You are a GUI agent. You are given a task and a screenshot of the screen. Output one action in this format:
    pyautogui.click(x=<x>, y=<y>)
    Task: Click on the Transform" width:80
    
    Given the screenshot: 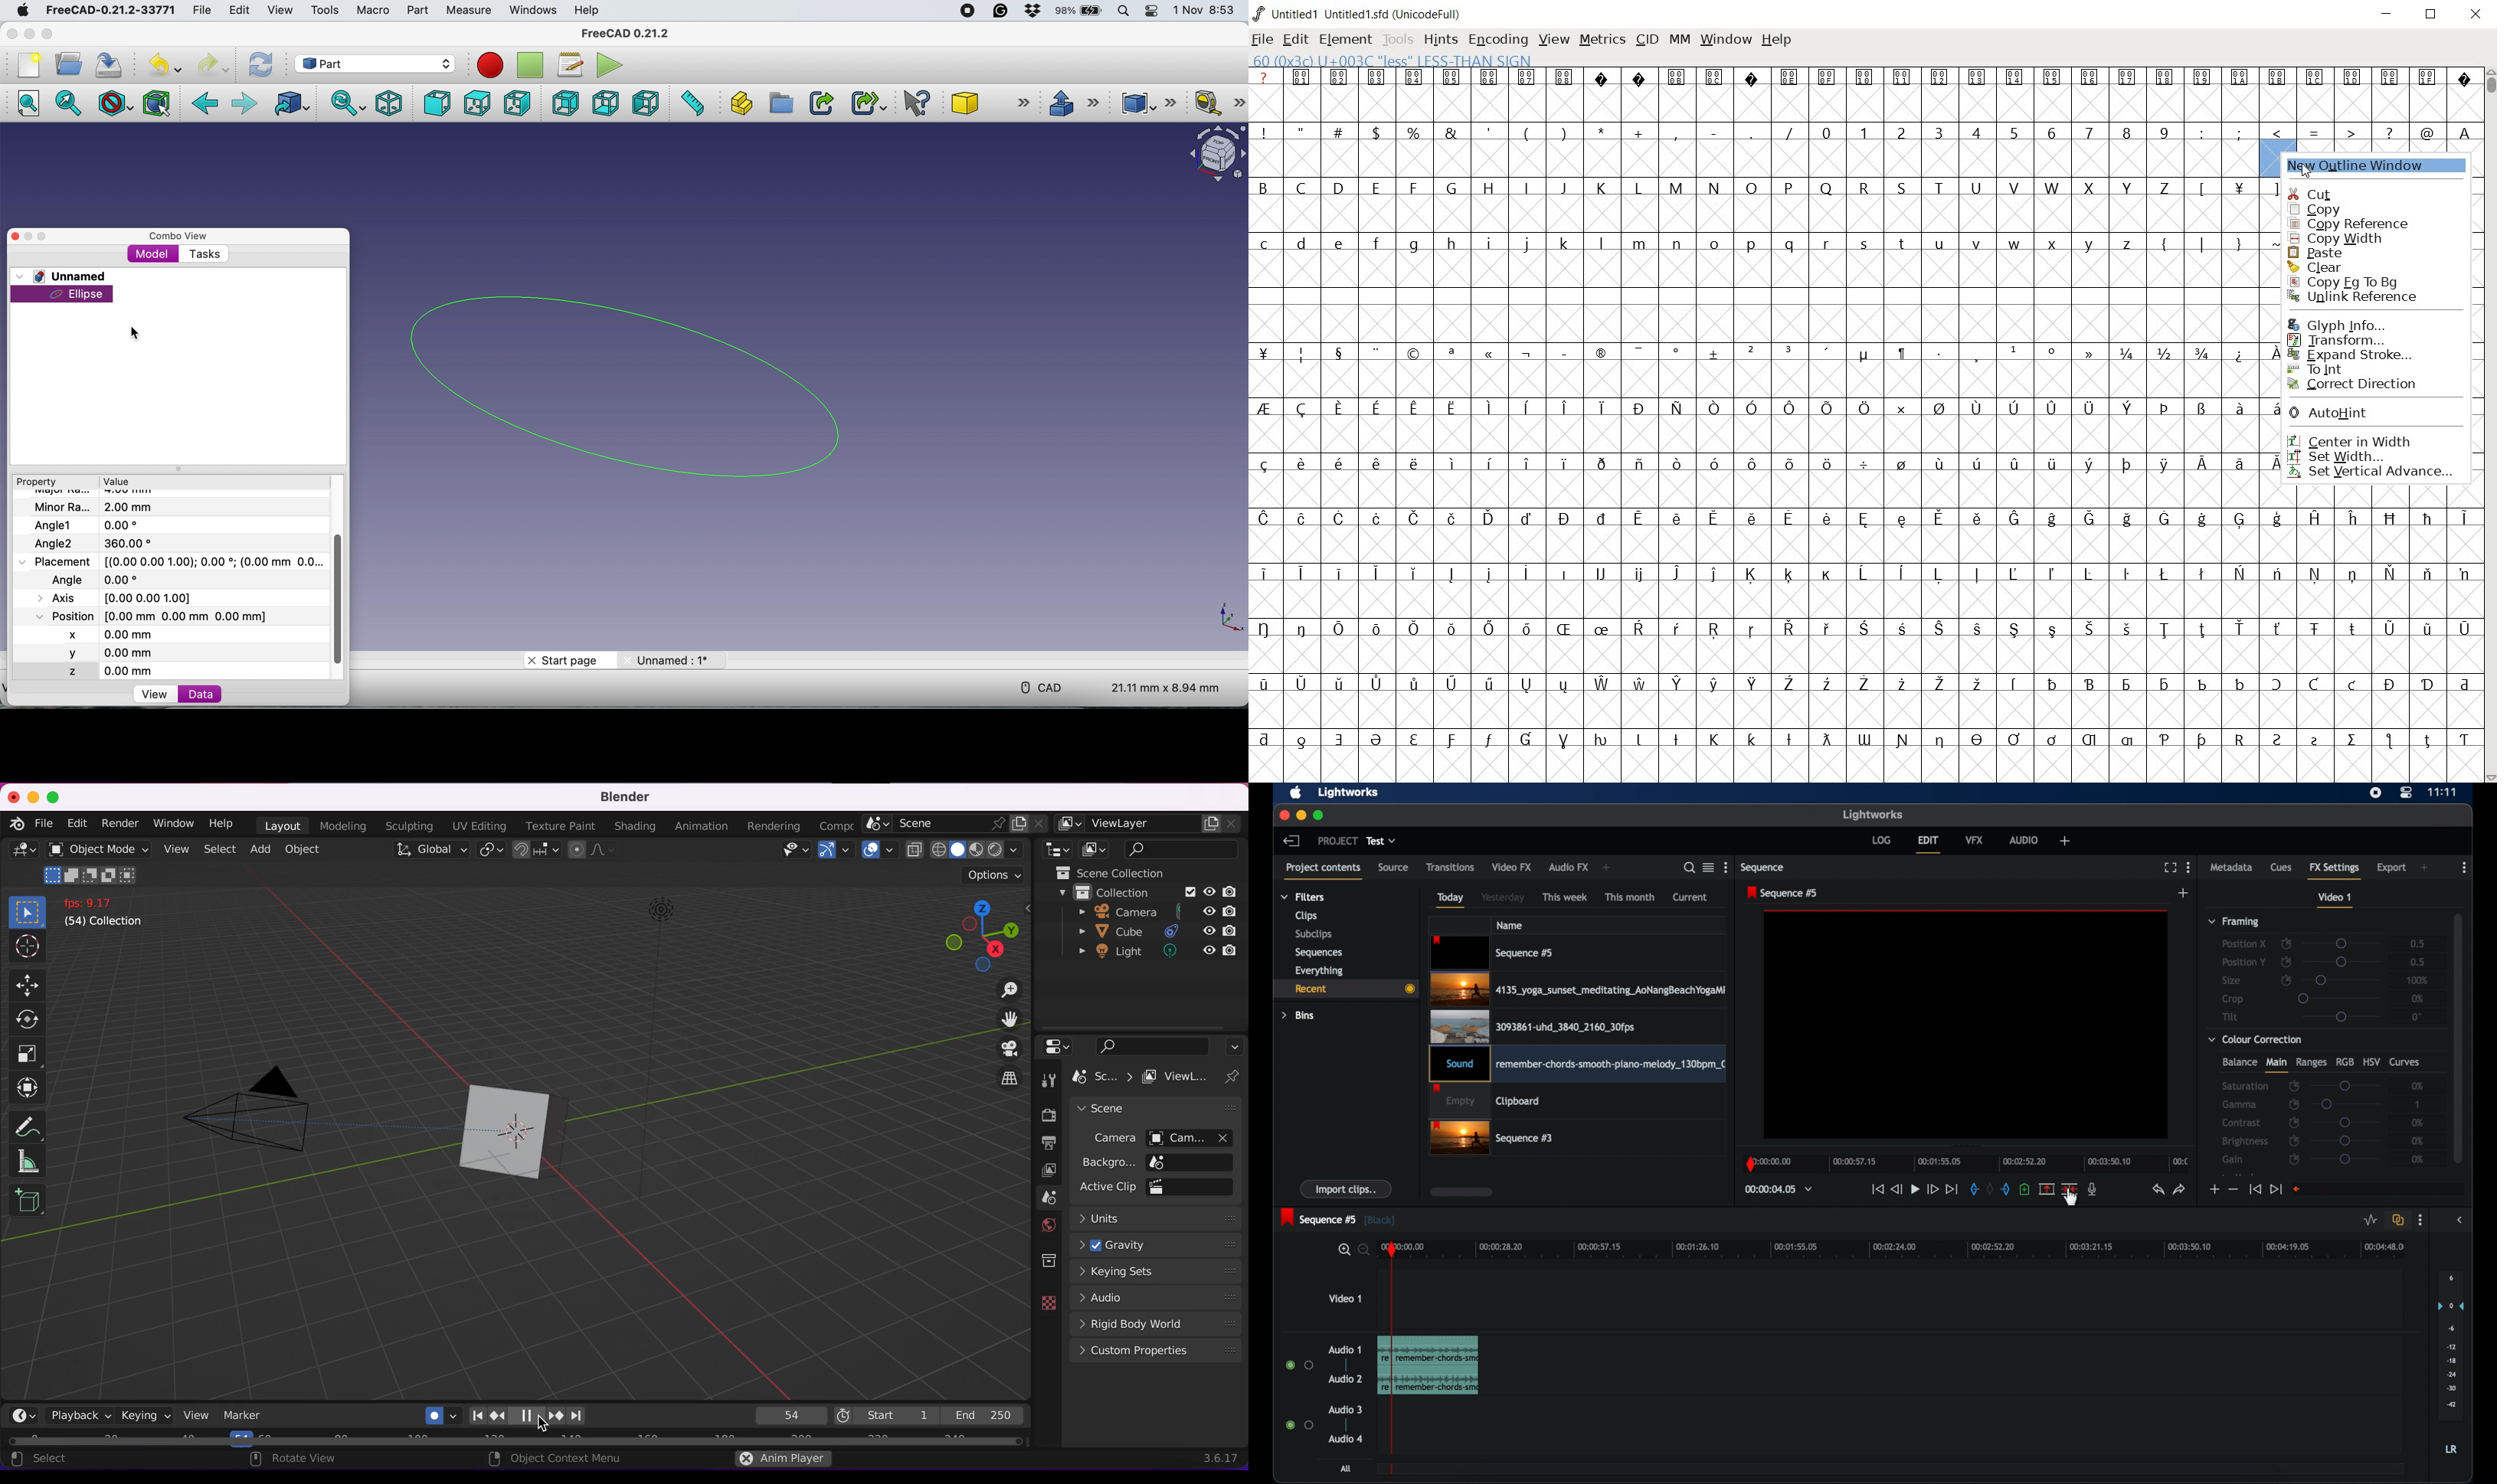 What is the action you would take?
    pyautogui.click(x=2354, y=340)
    